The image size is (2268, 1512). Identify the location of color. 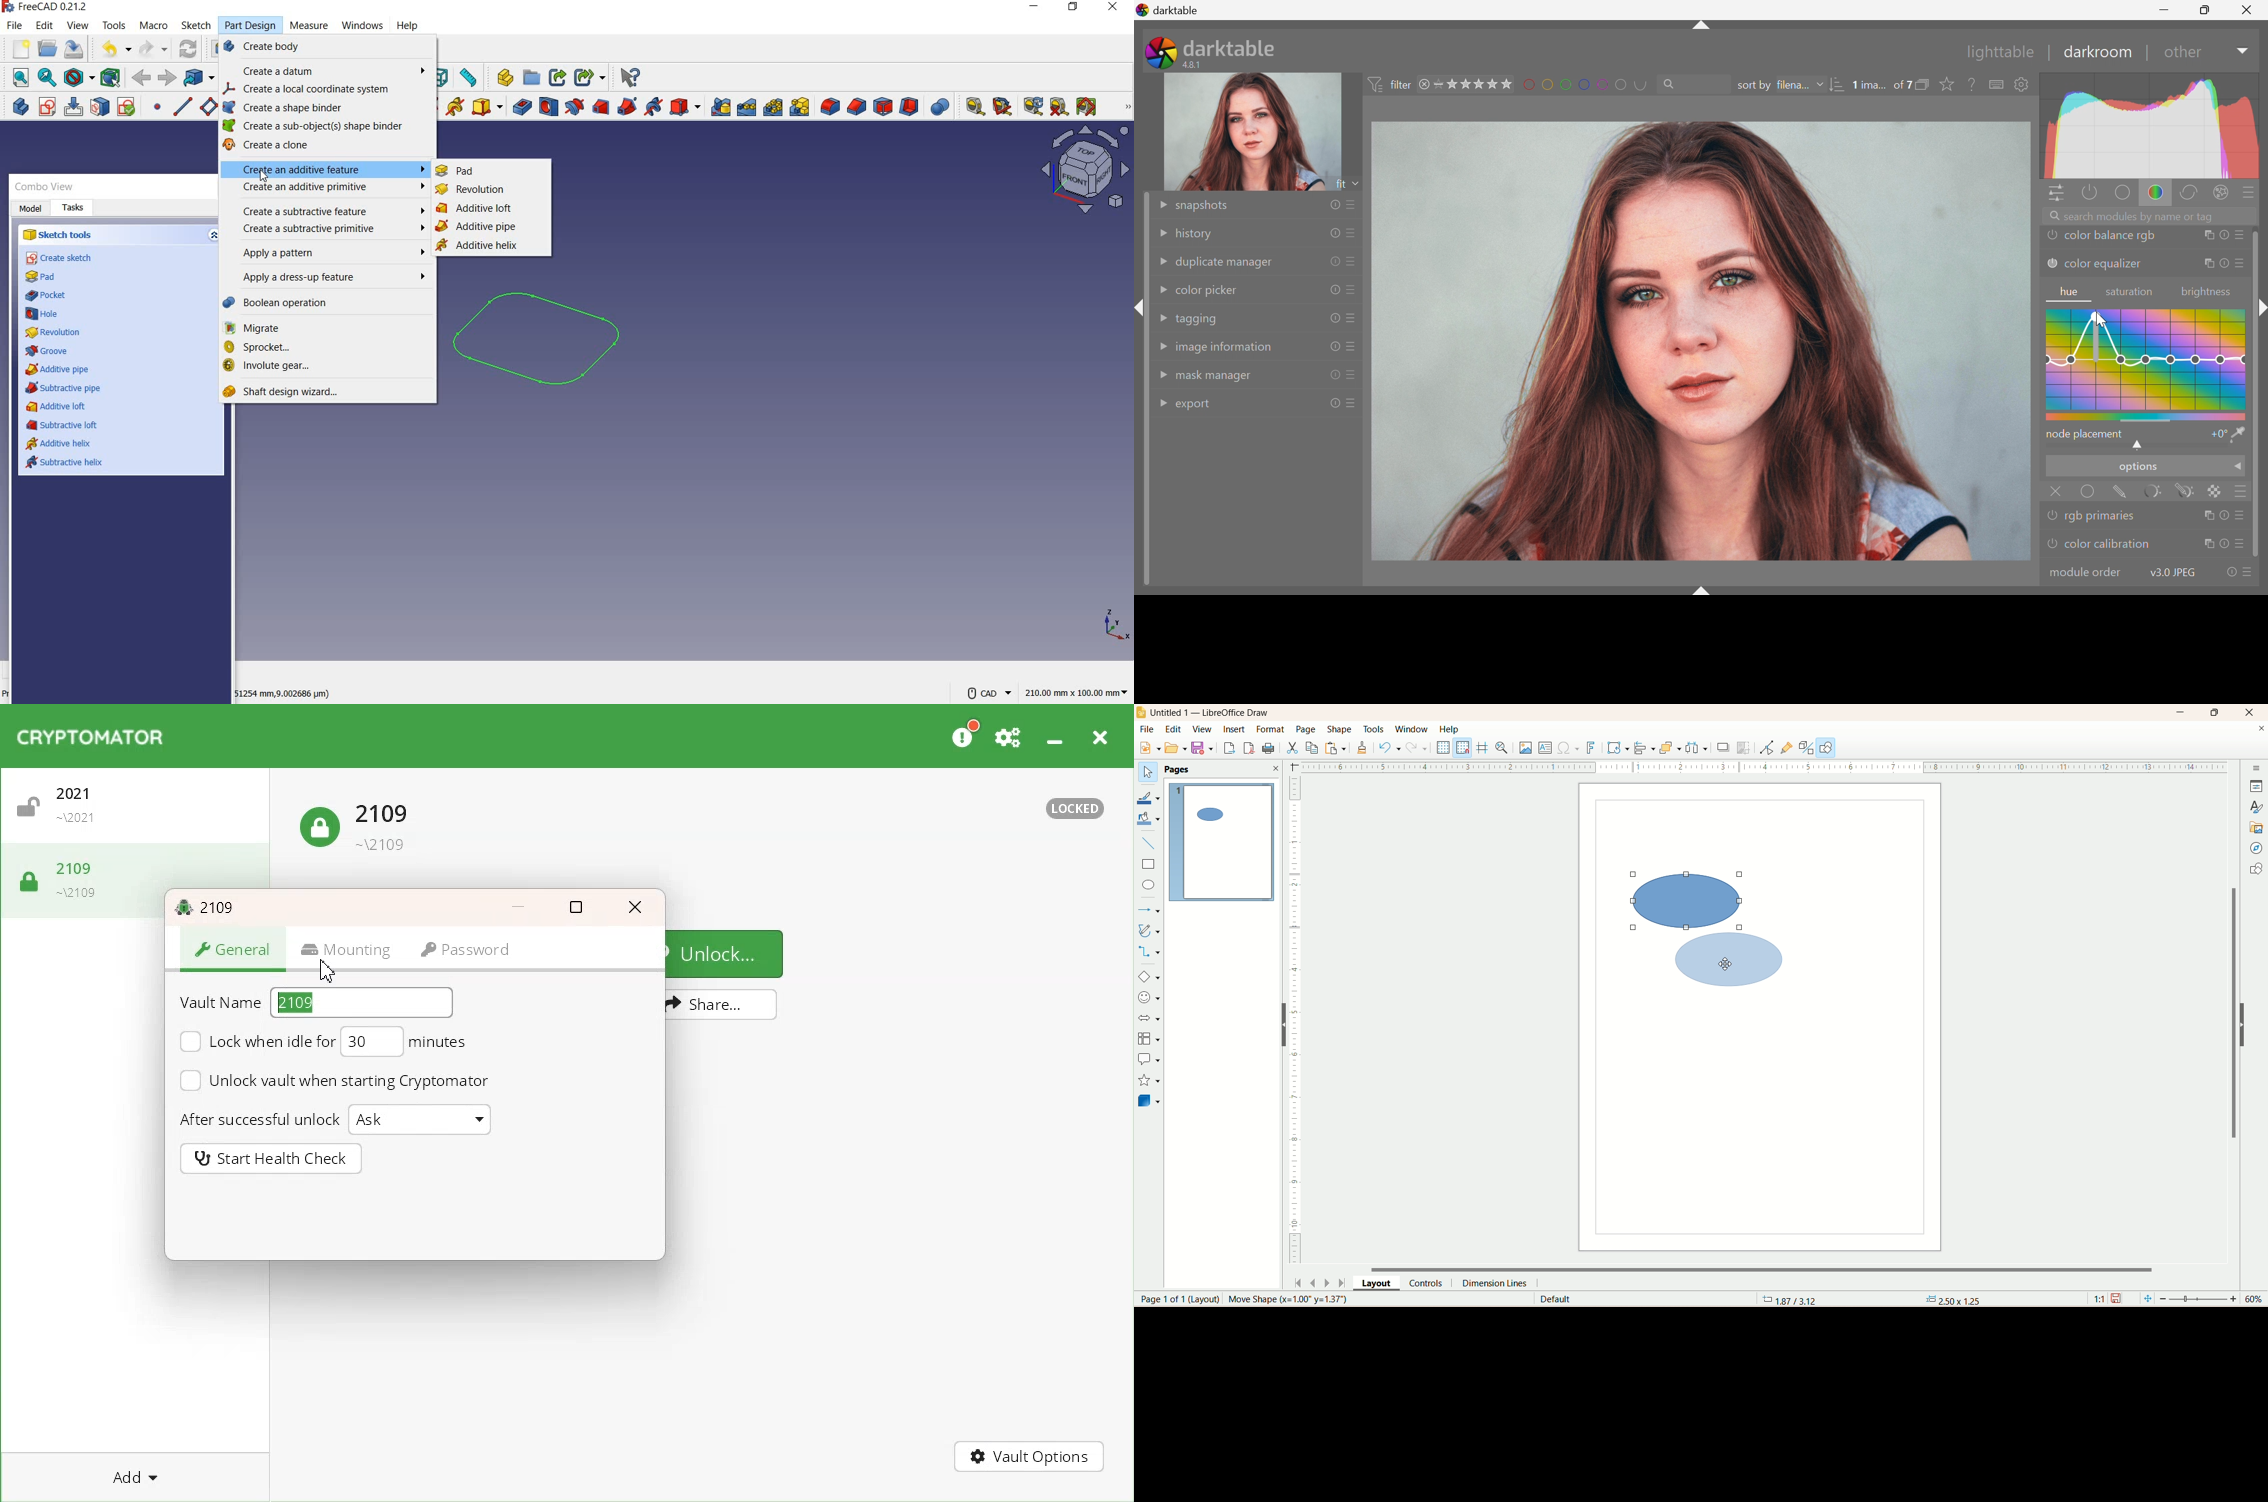
(2156, 193).